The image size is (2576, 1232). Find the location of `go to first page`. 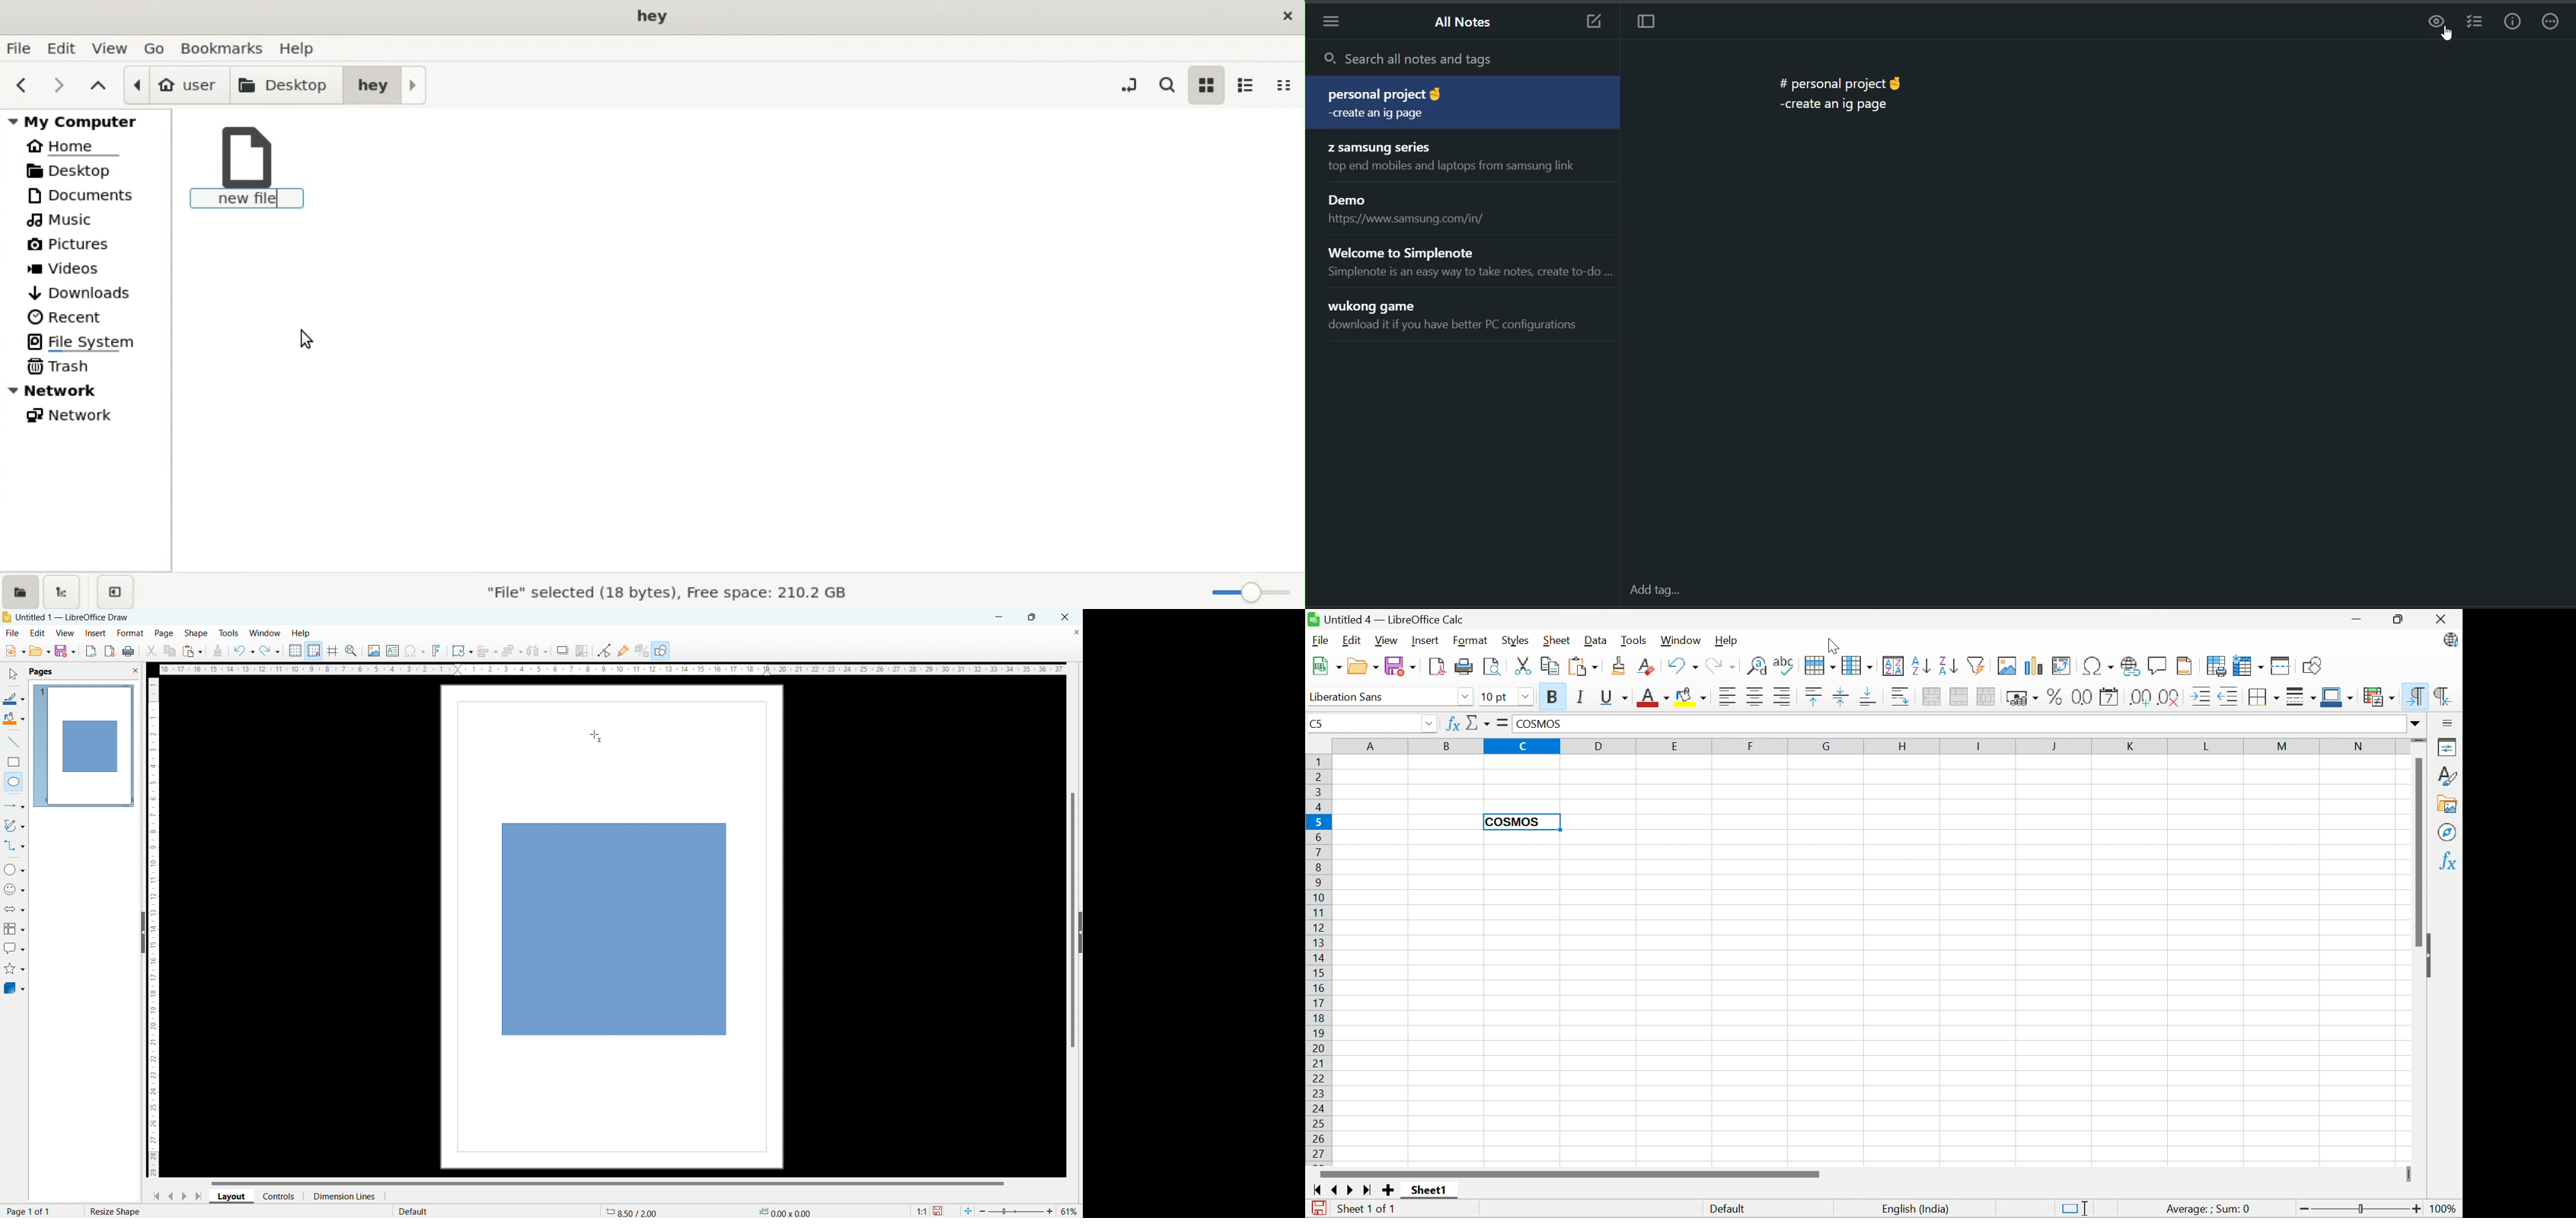

go to first page is located at coordinates (155, 1195).